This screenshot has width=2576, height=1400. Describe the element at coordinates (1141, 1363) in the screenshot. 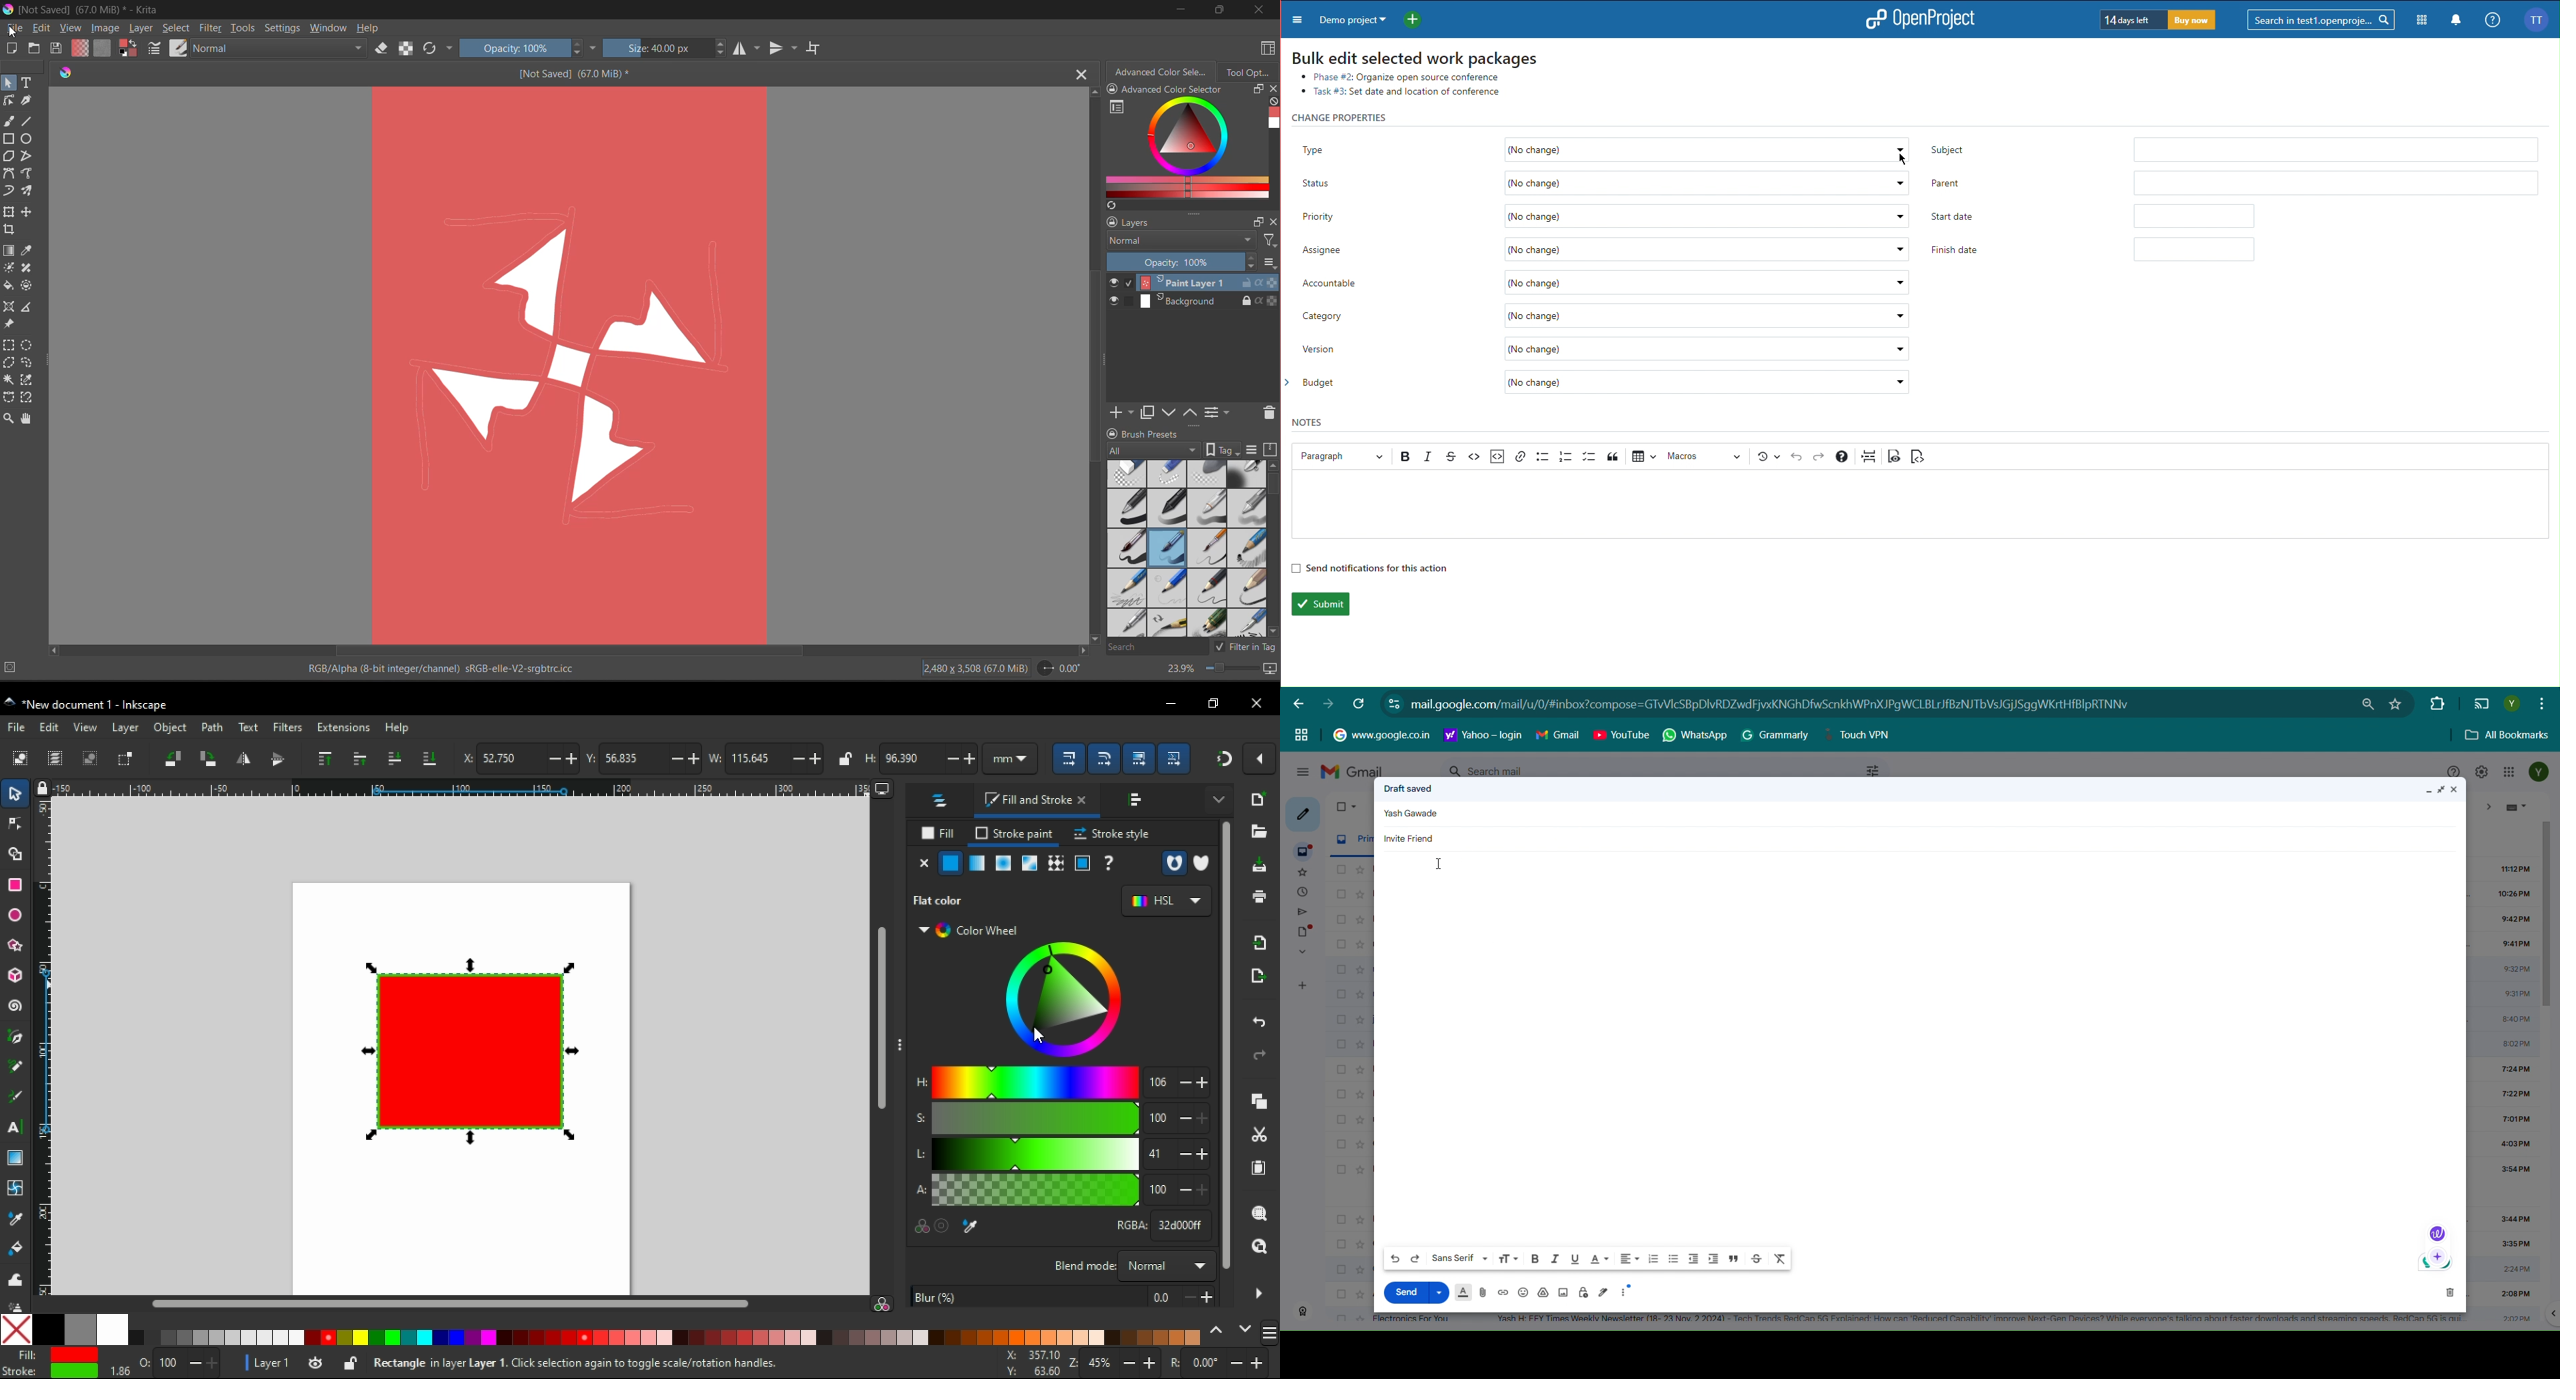

I see `increase/decrease` at that location.